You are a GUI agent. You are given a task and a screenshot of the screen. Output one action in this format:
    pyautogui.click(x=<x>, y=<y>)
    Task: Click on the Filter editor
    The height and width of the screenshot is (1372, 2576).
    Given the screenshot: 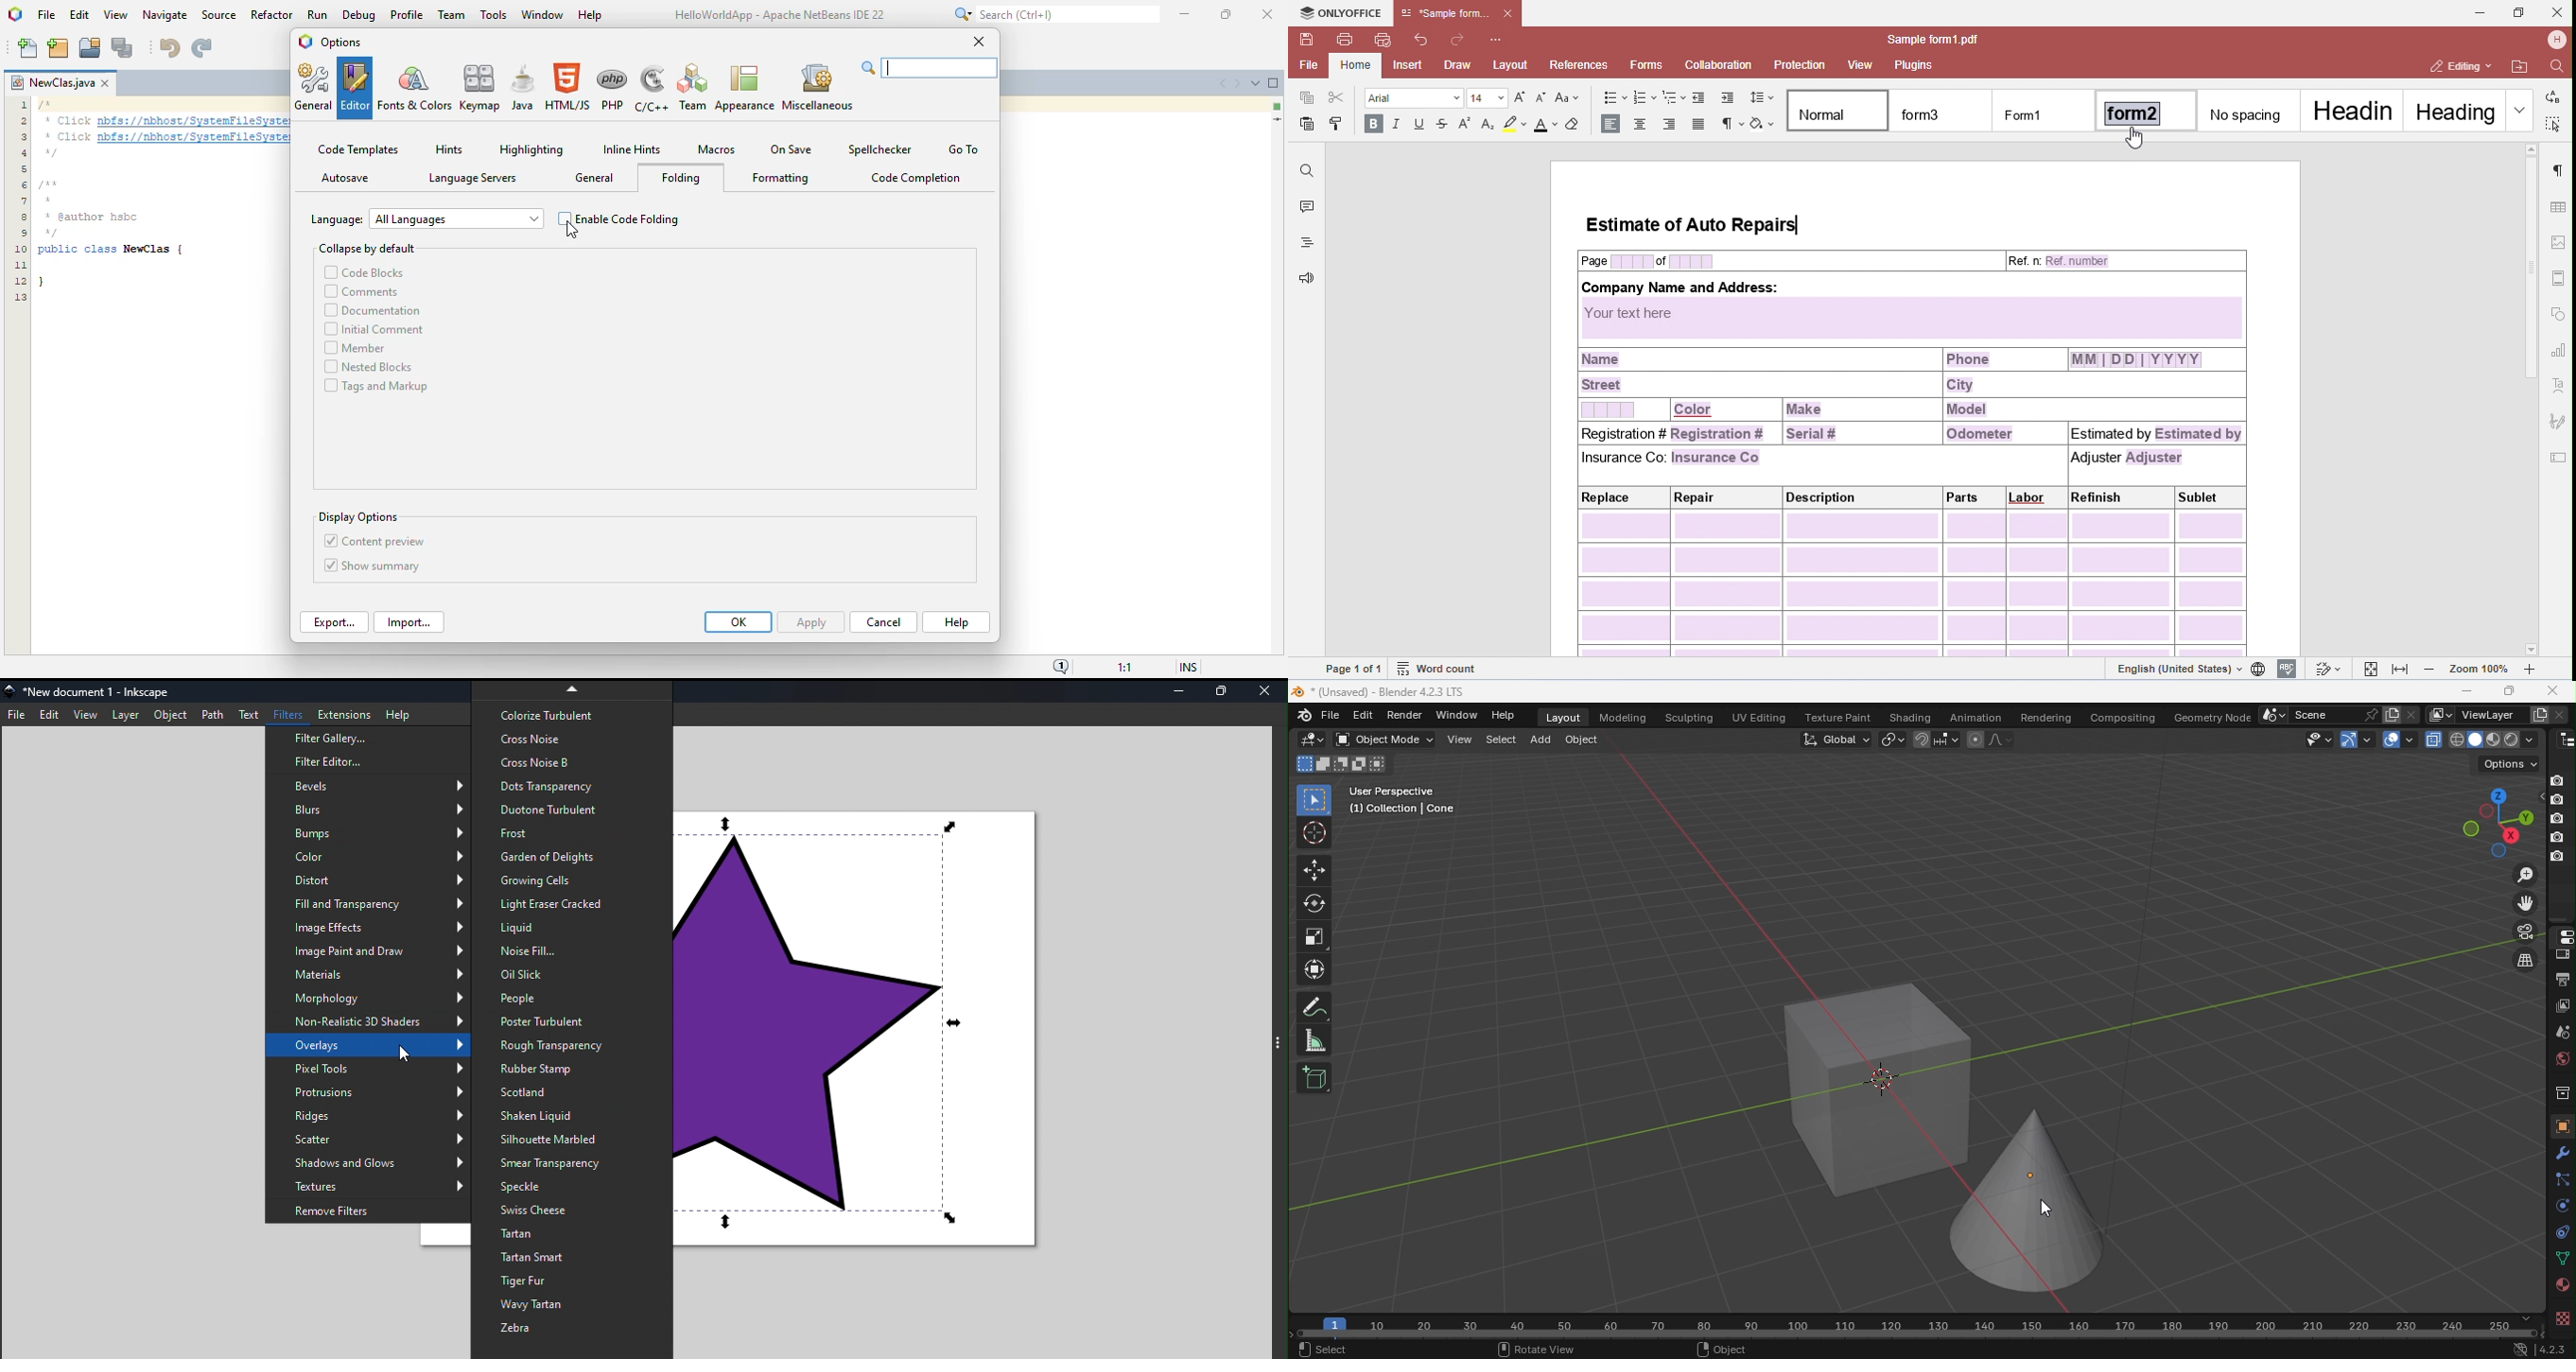 What is the action you would take?
    pyautogui.click(x=363, y=762)
    